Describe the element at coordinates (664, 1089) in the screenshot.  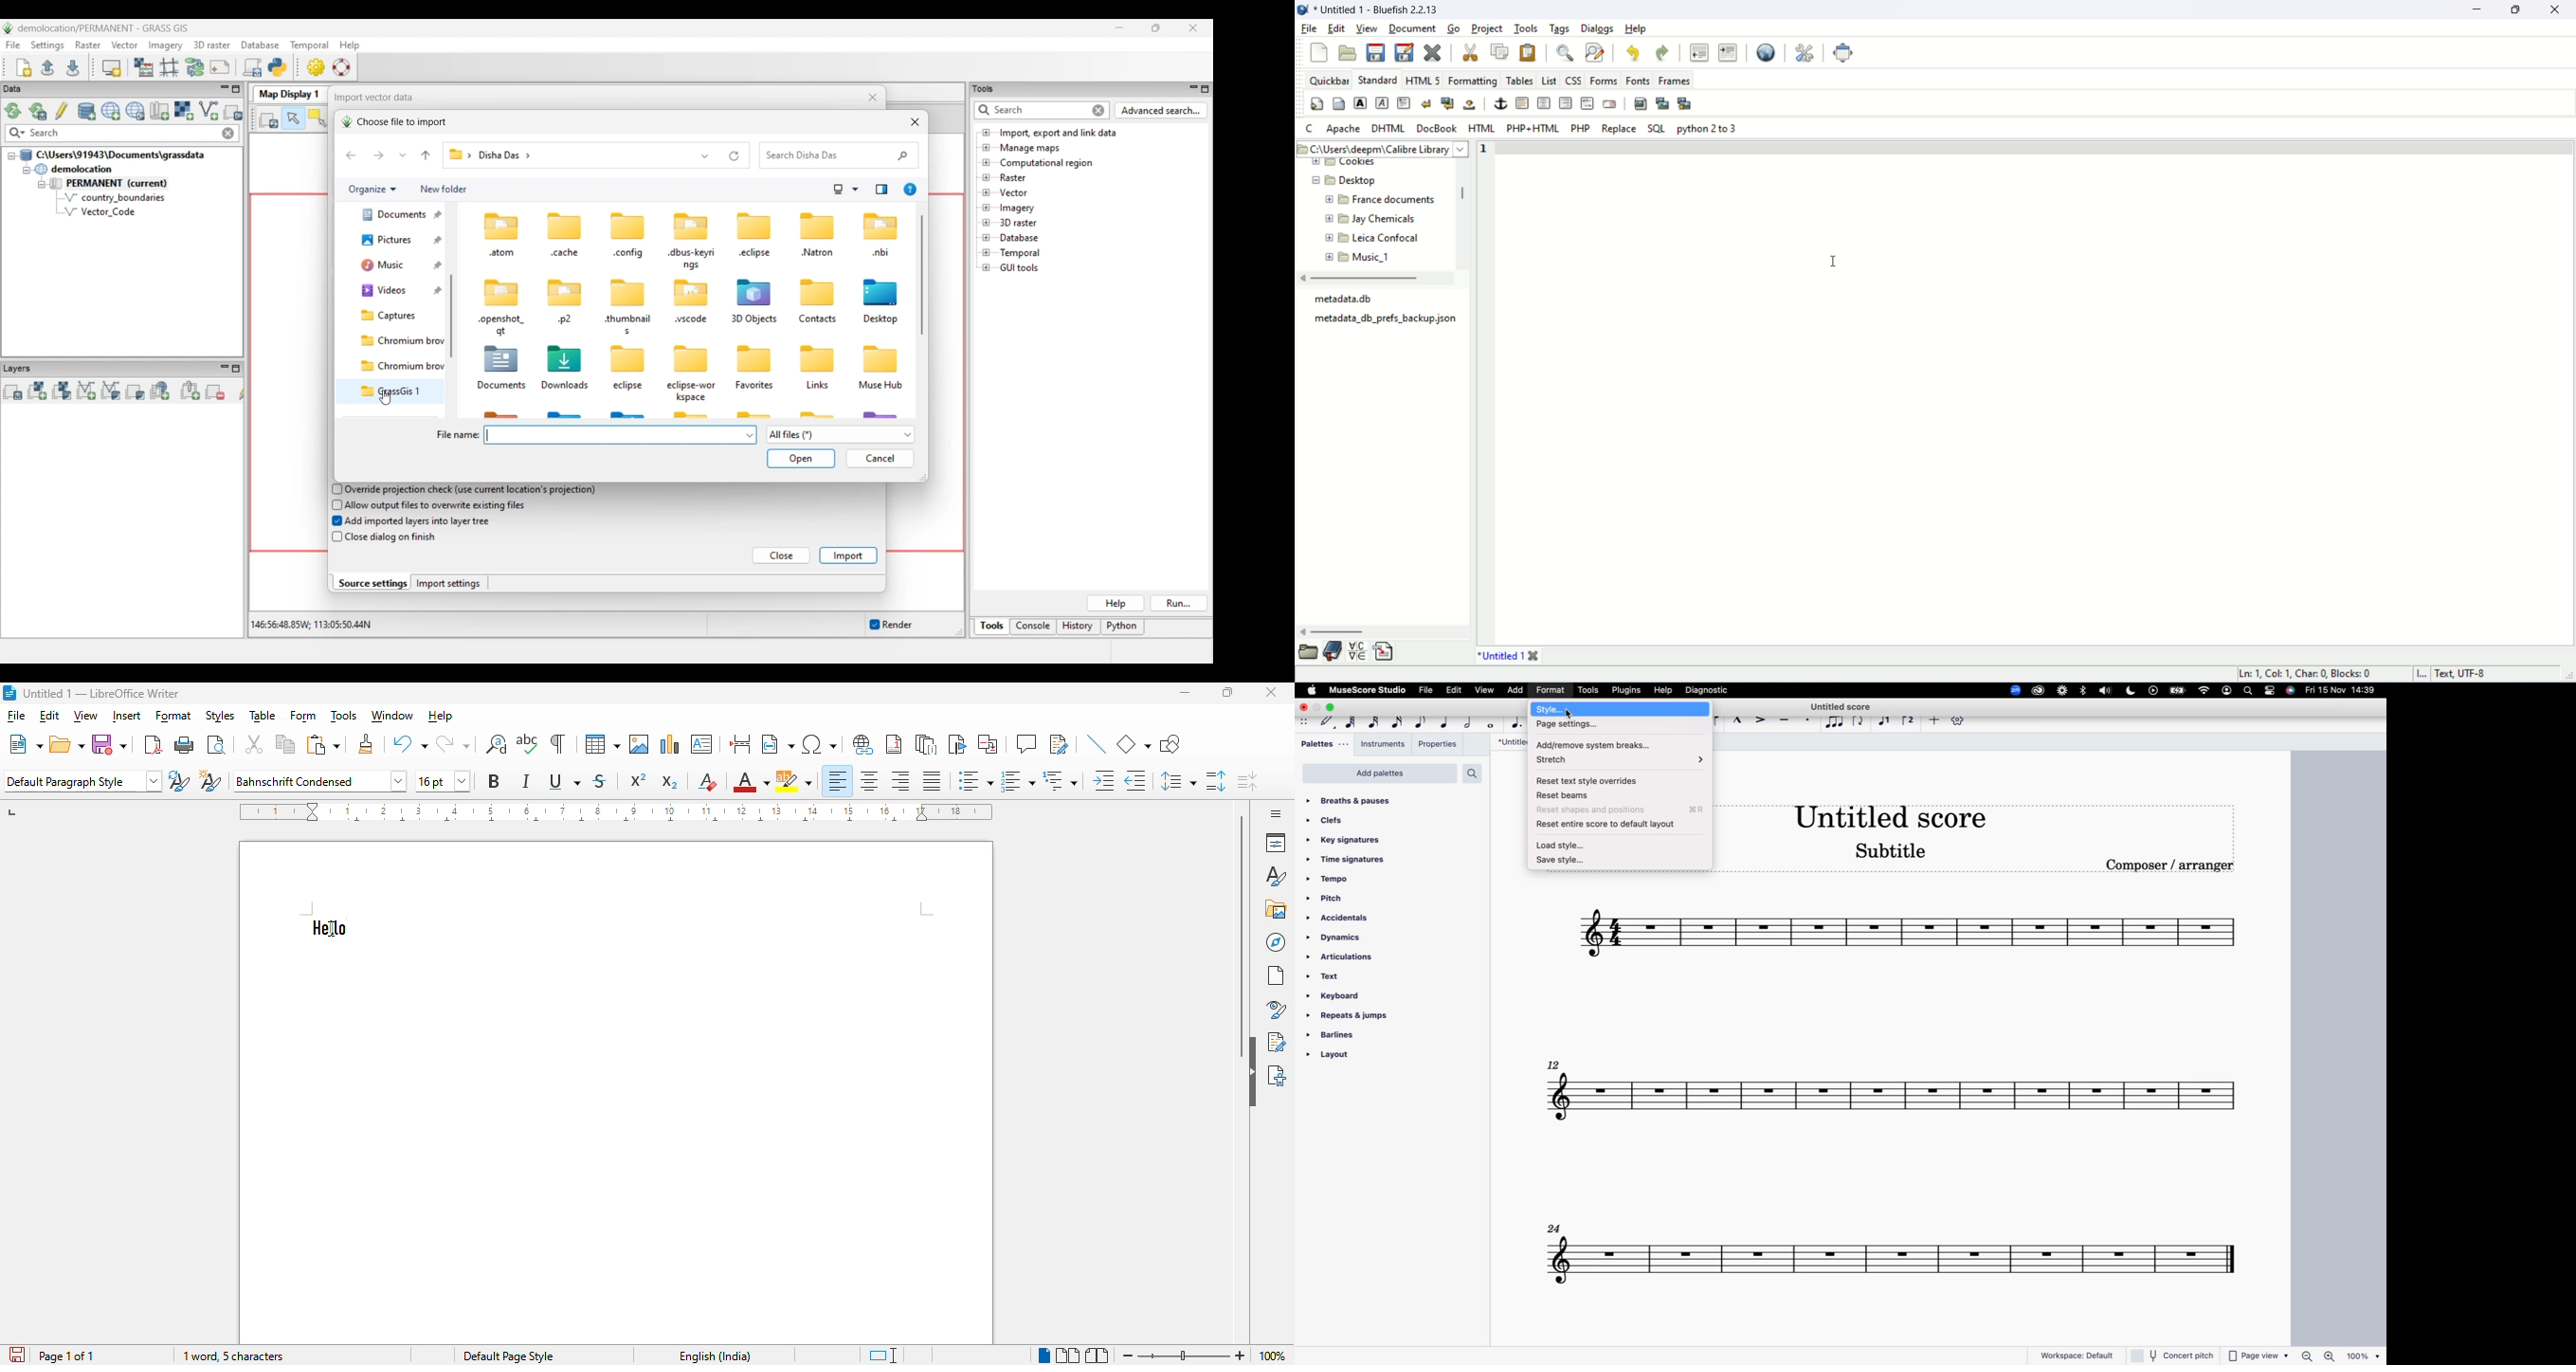
I see `workspace` at that location.